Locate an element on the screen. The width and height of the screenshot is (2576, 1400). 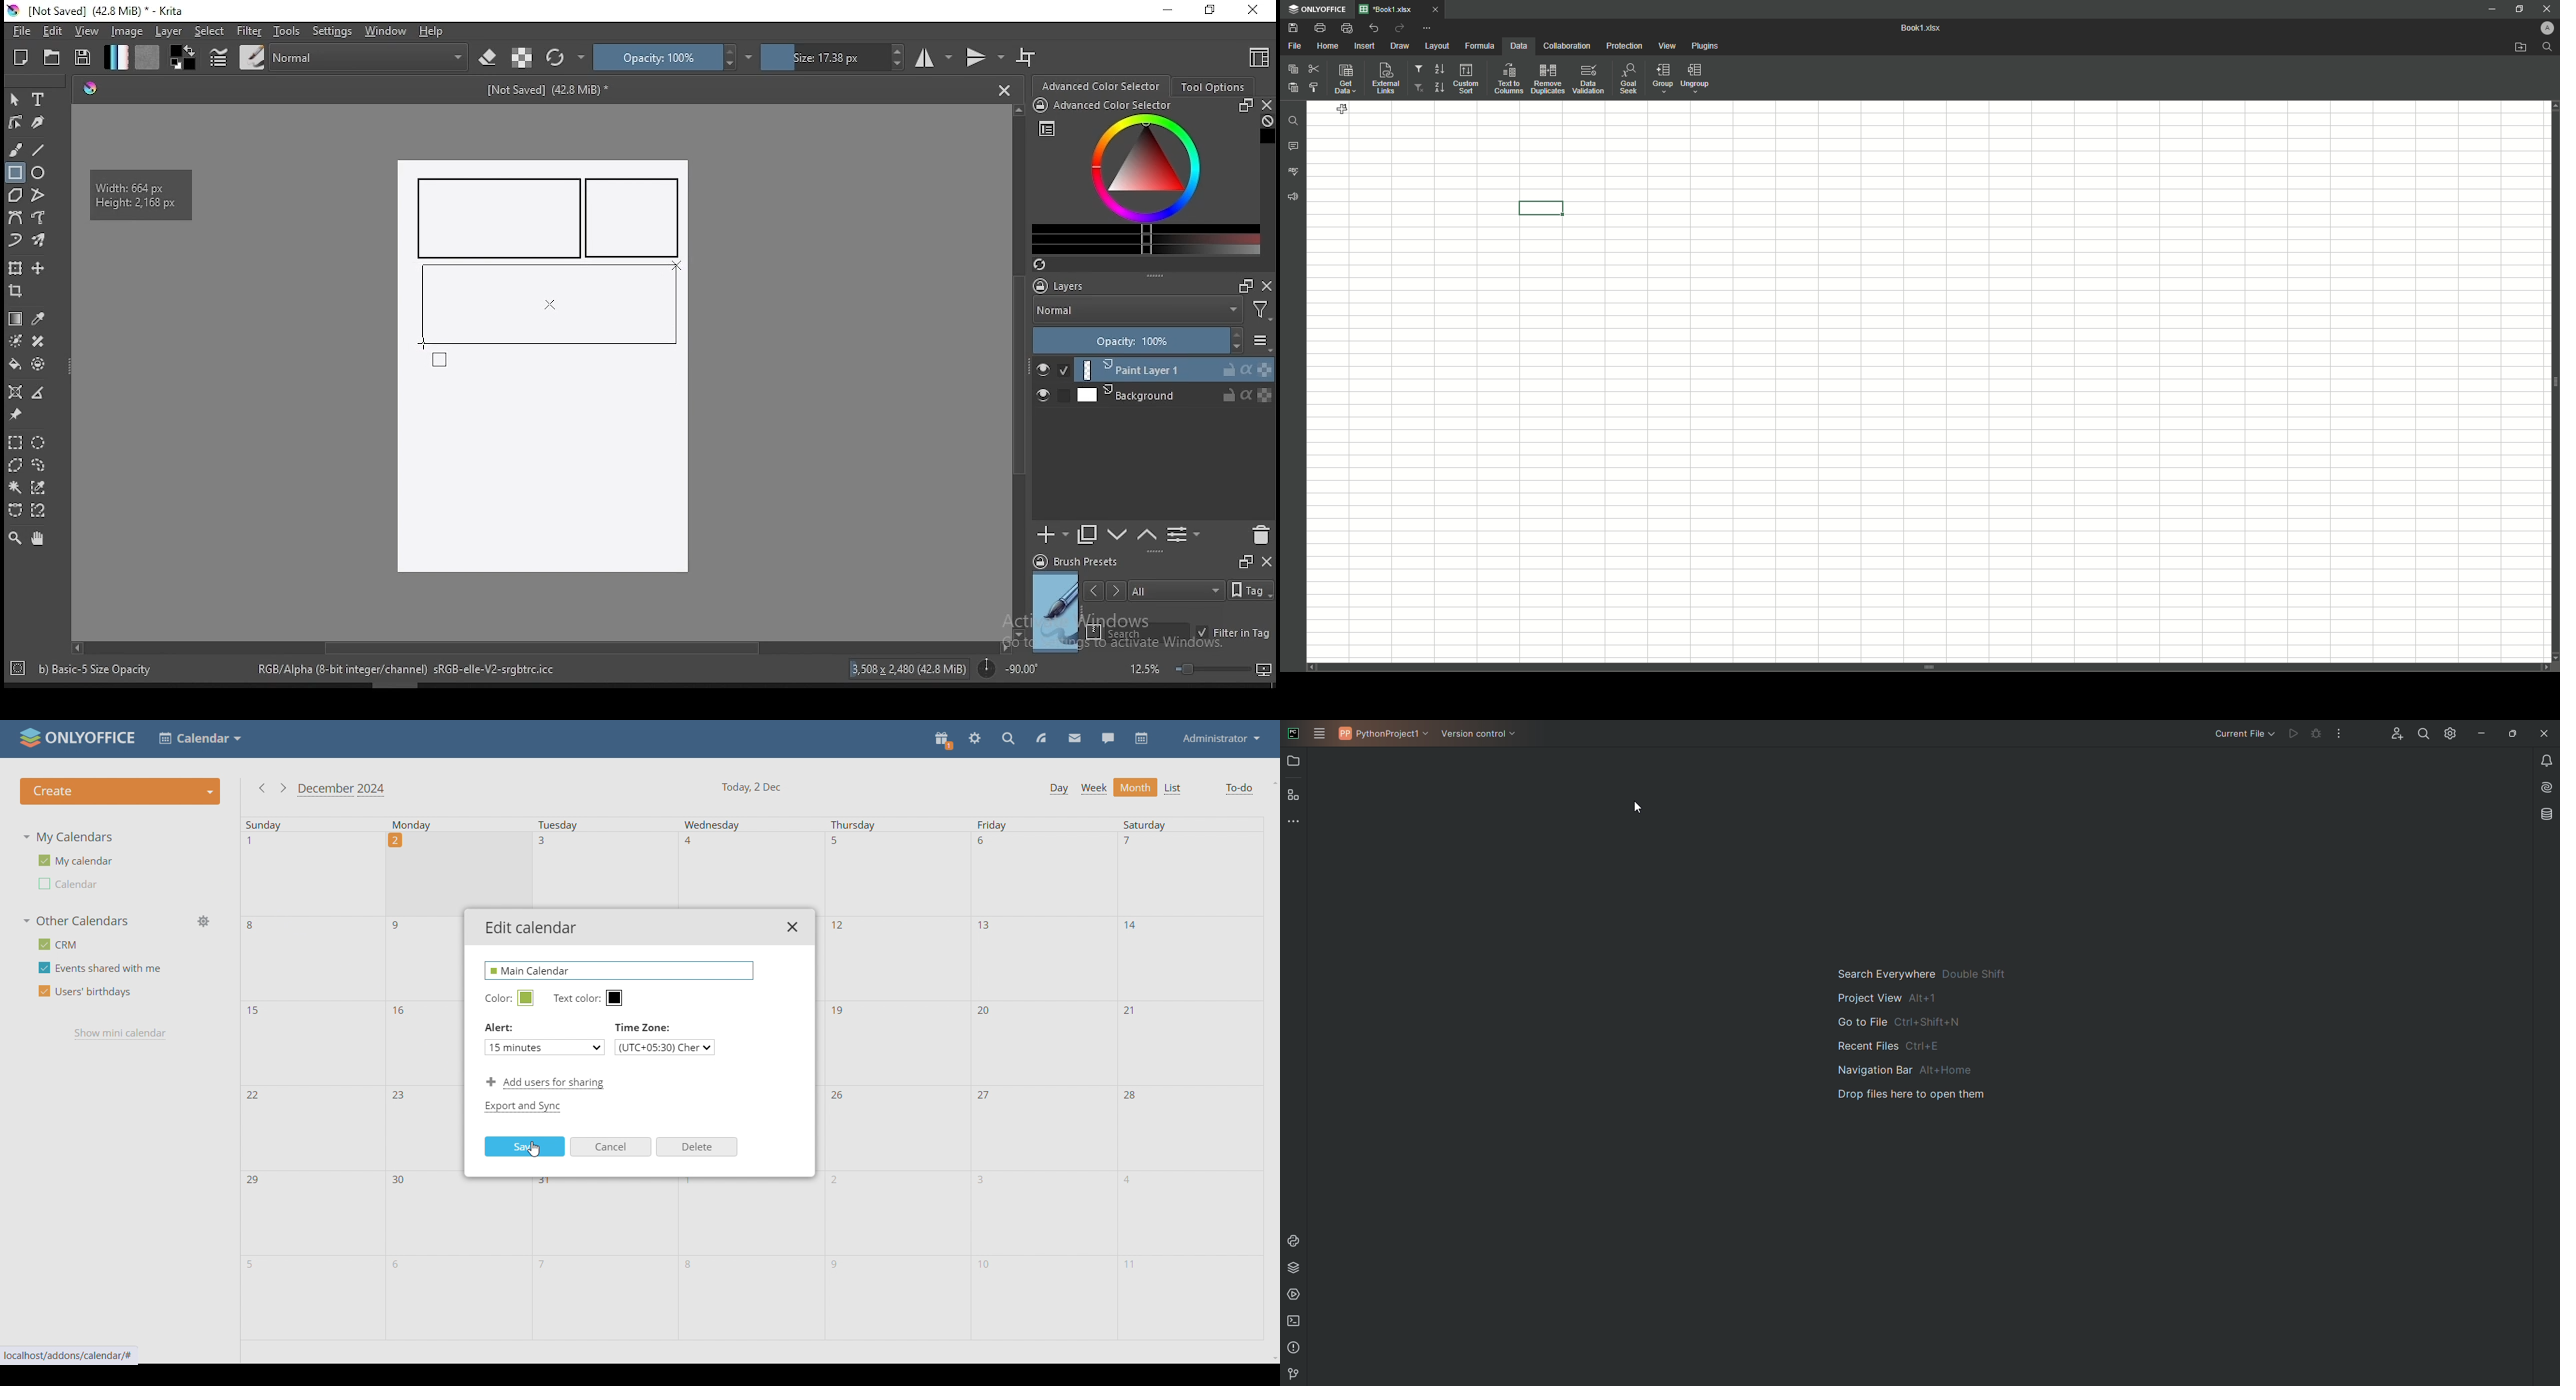
brush presets is located at coordinates (1082, 562).